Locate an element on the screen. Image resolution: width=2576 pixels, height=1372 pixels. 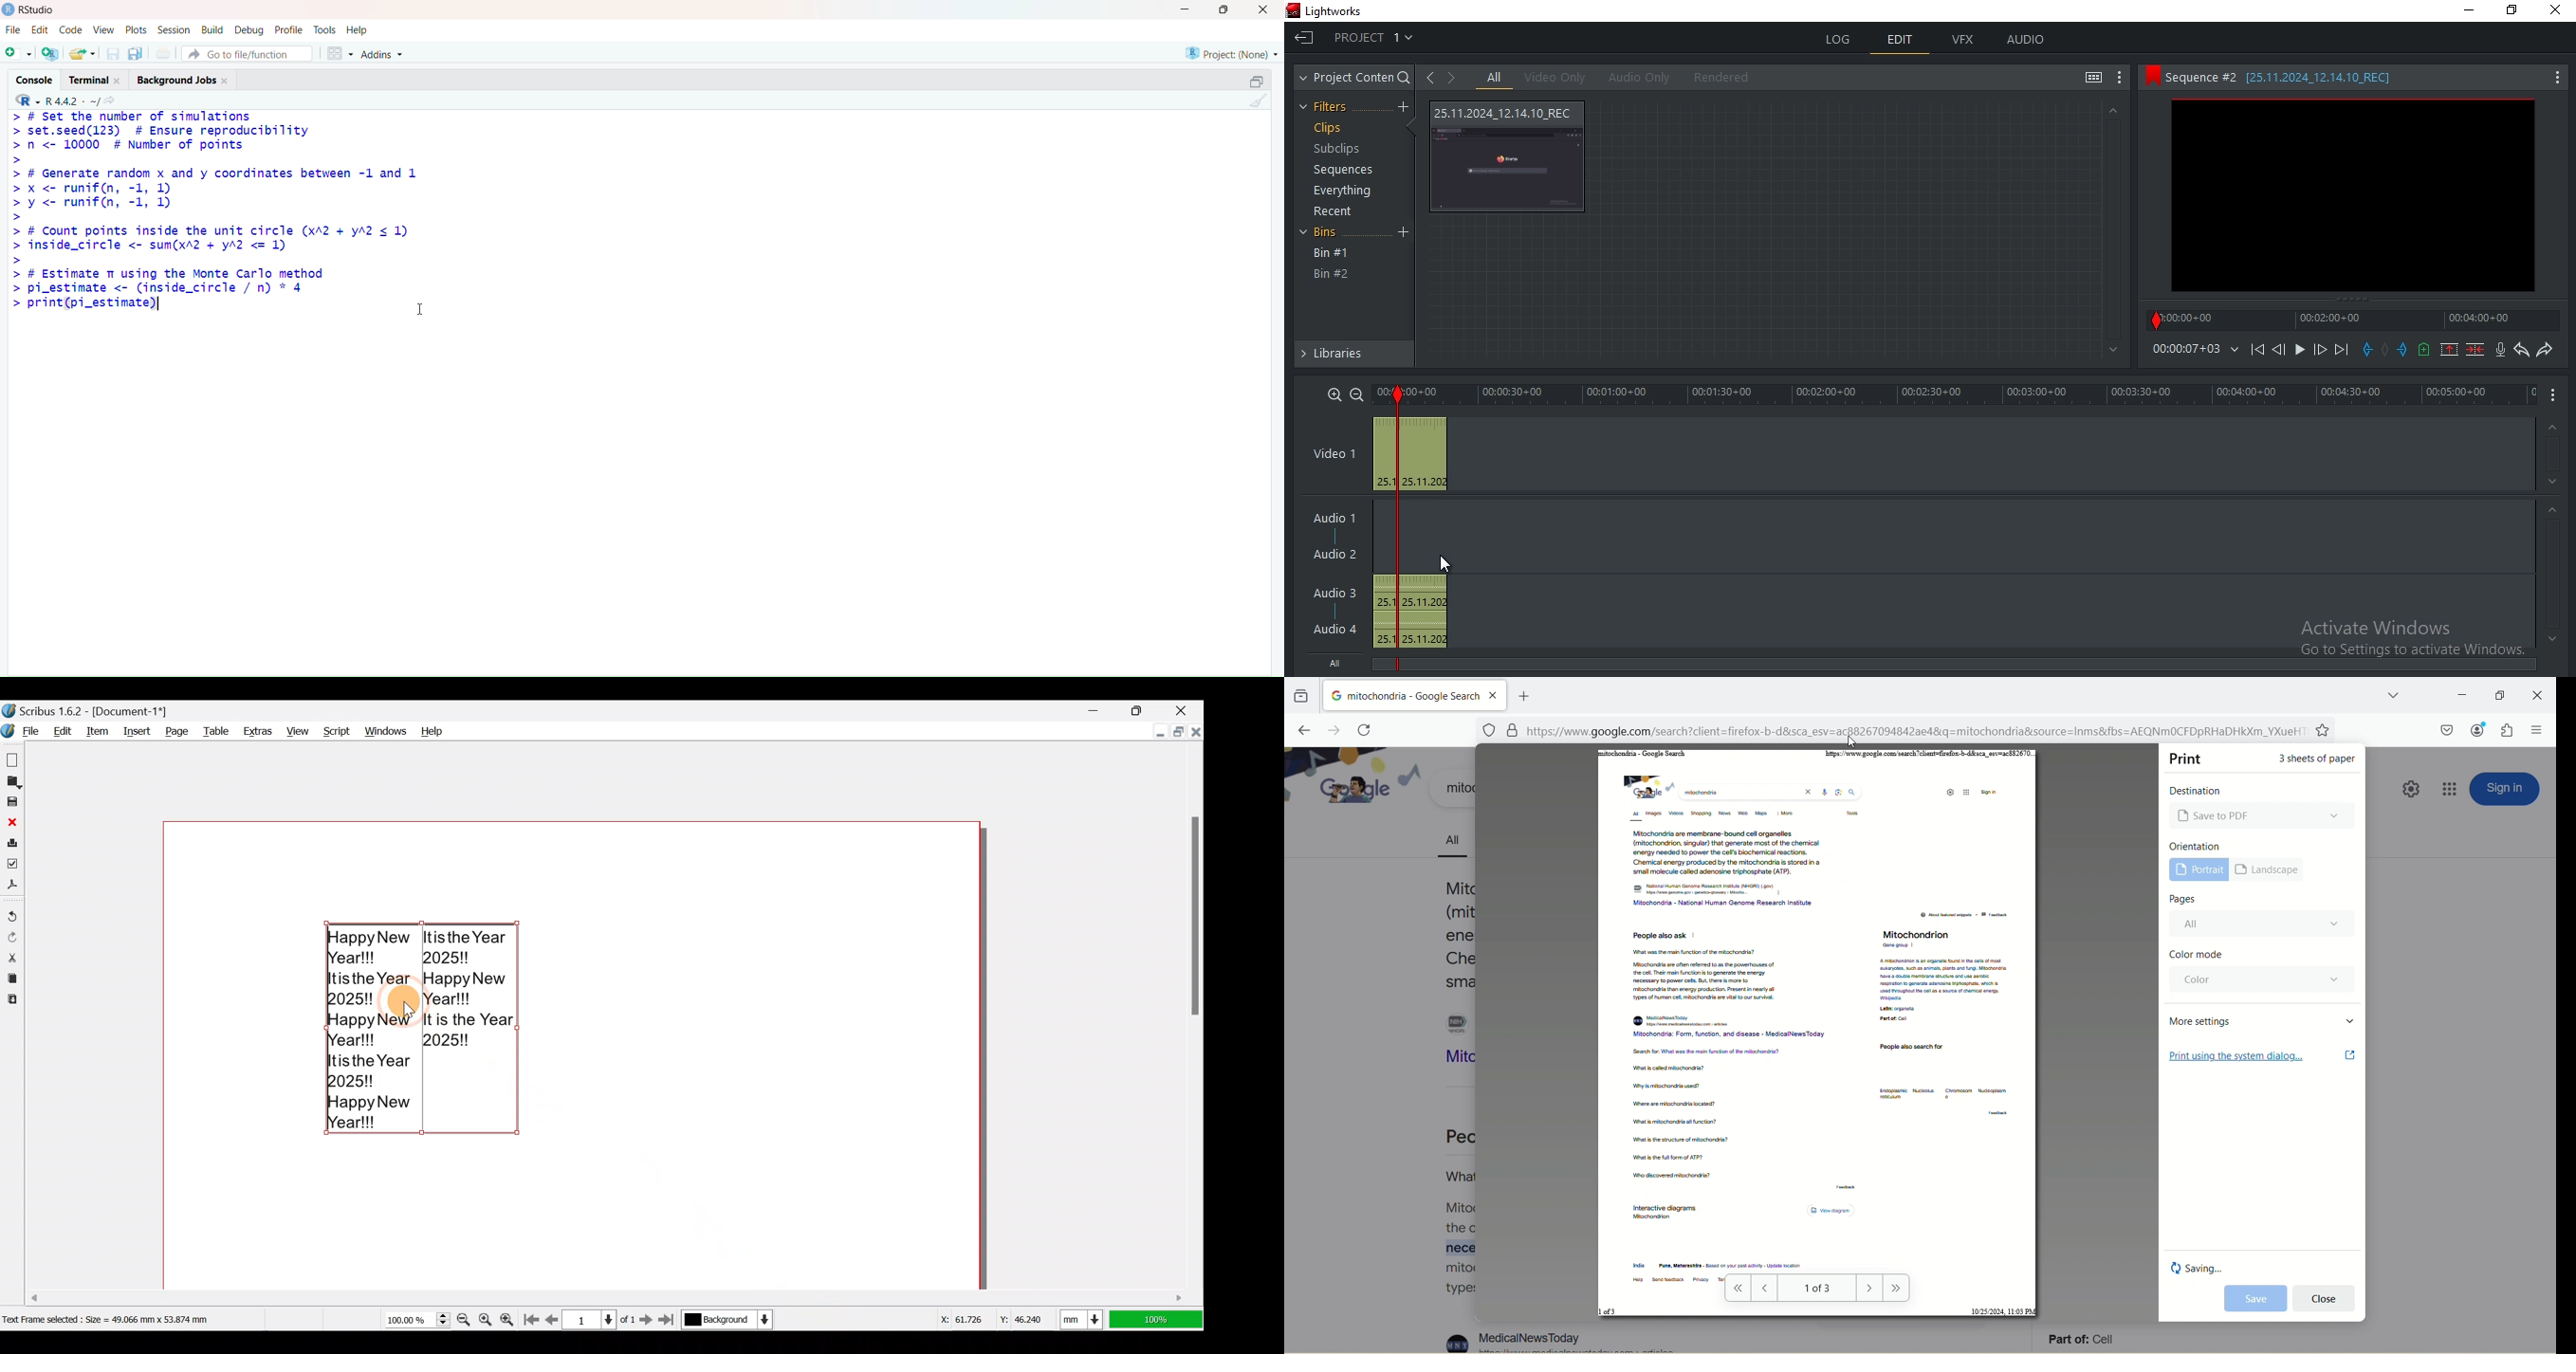
New File is located at coordinates (19, 54).